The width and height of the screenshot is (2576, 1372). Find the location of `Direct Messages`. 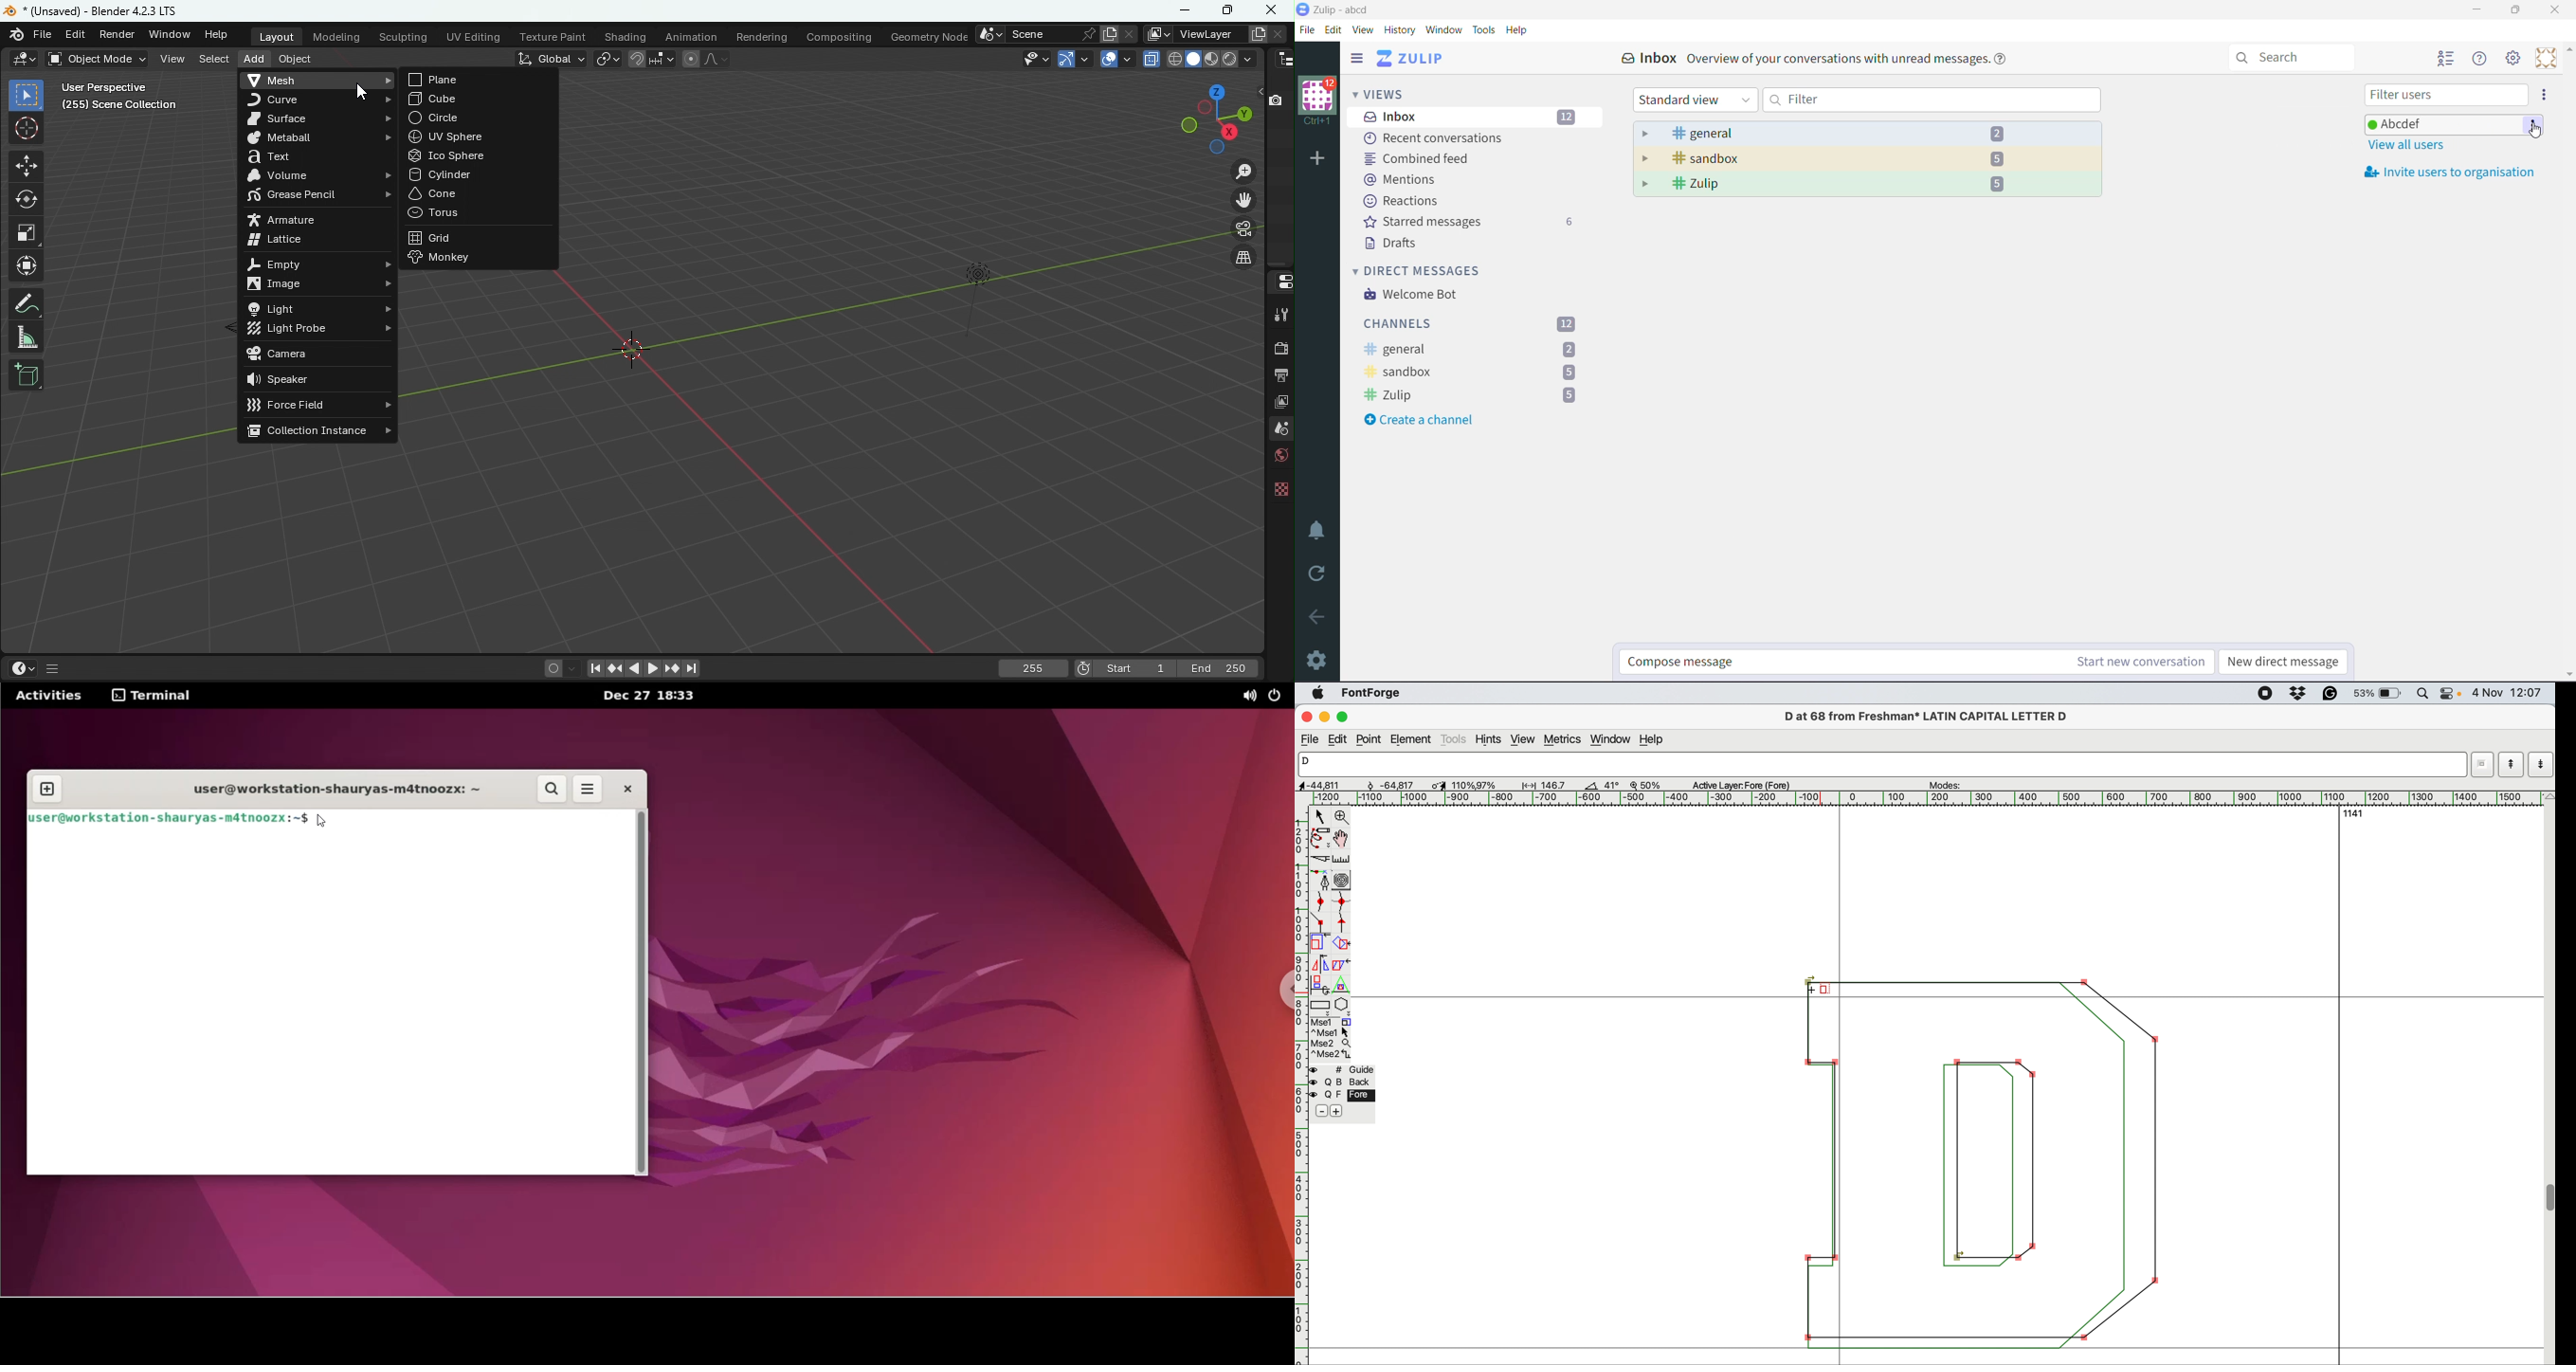

Direct Messages is located at coordinates (1421, 270).